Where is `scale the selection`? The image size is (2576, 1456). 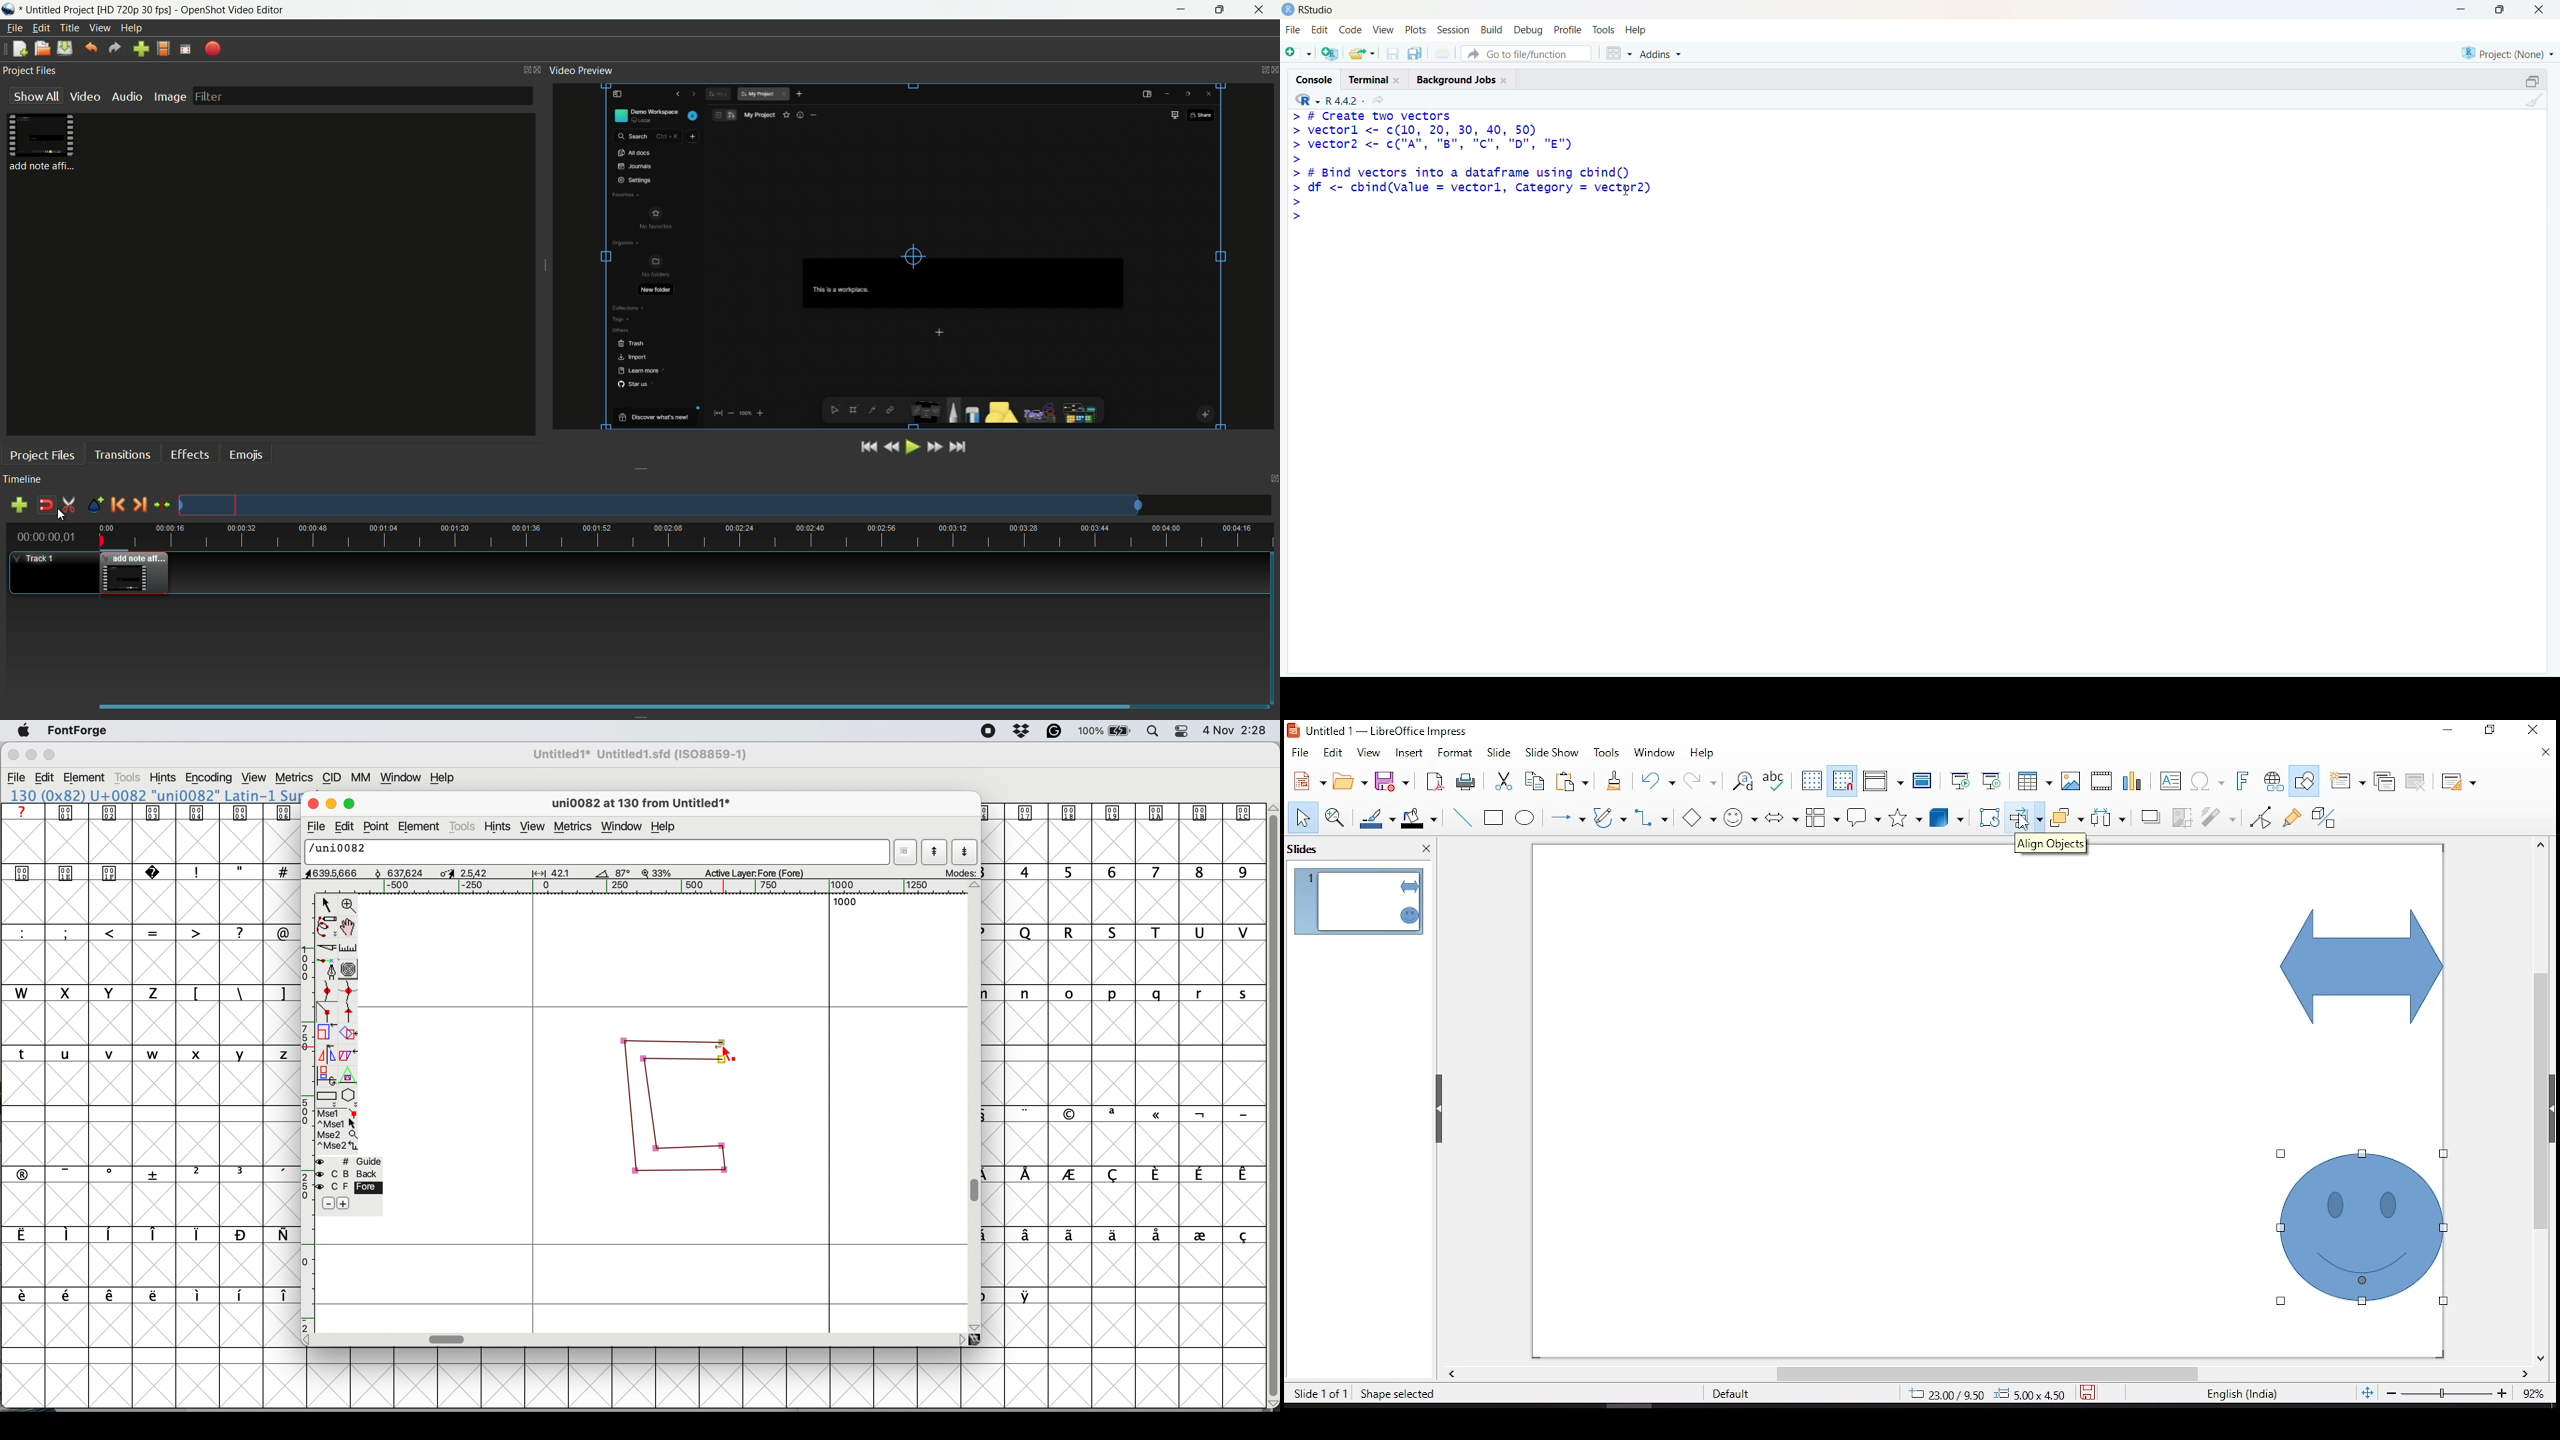 scale the selection is located at coordinates (327, 1035).